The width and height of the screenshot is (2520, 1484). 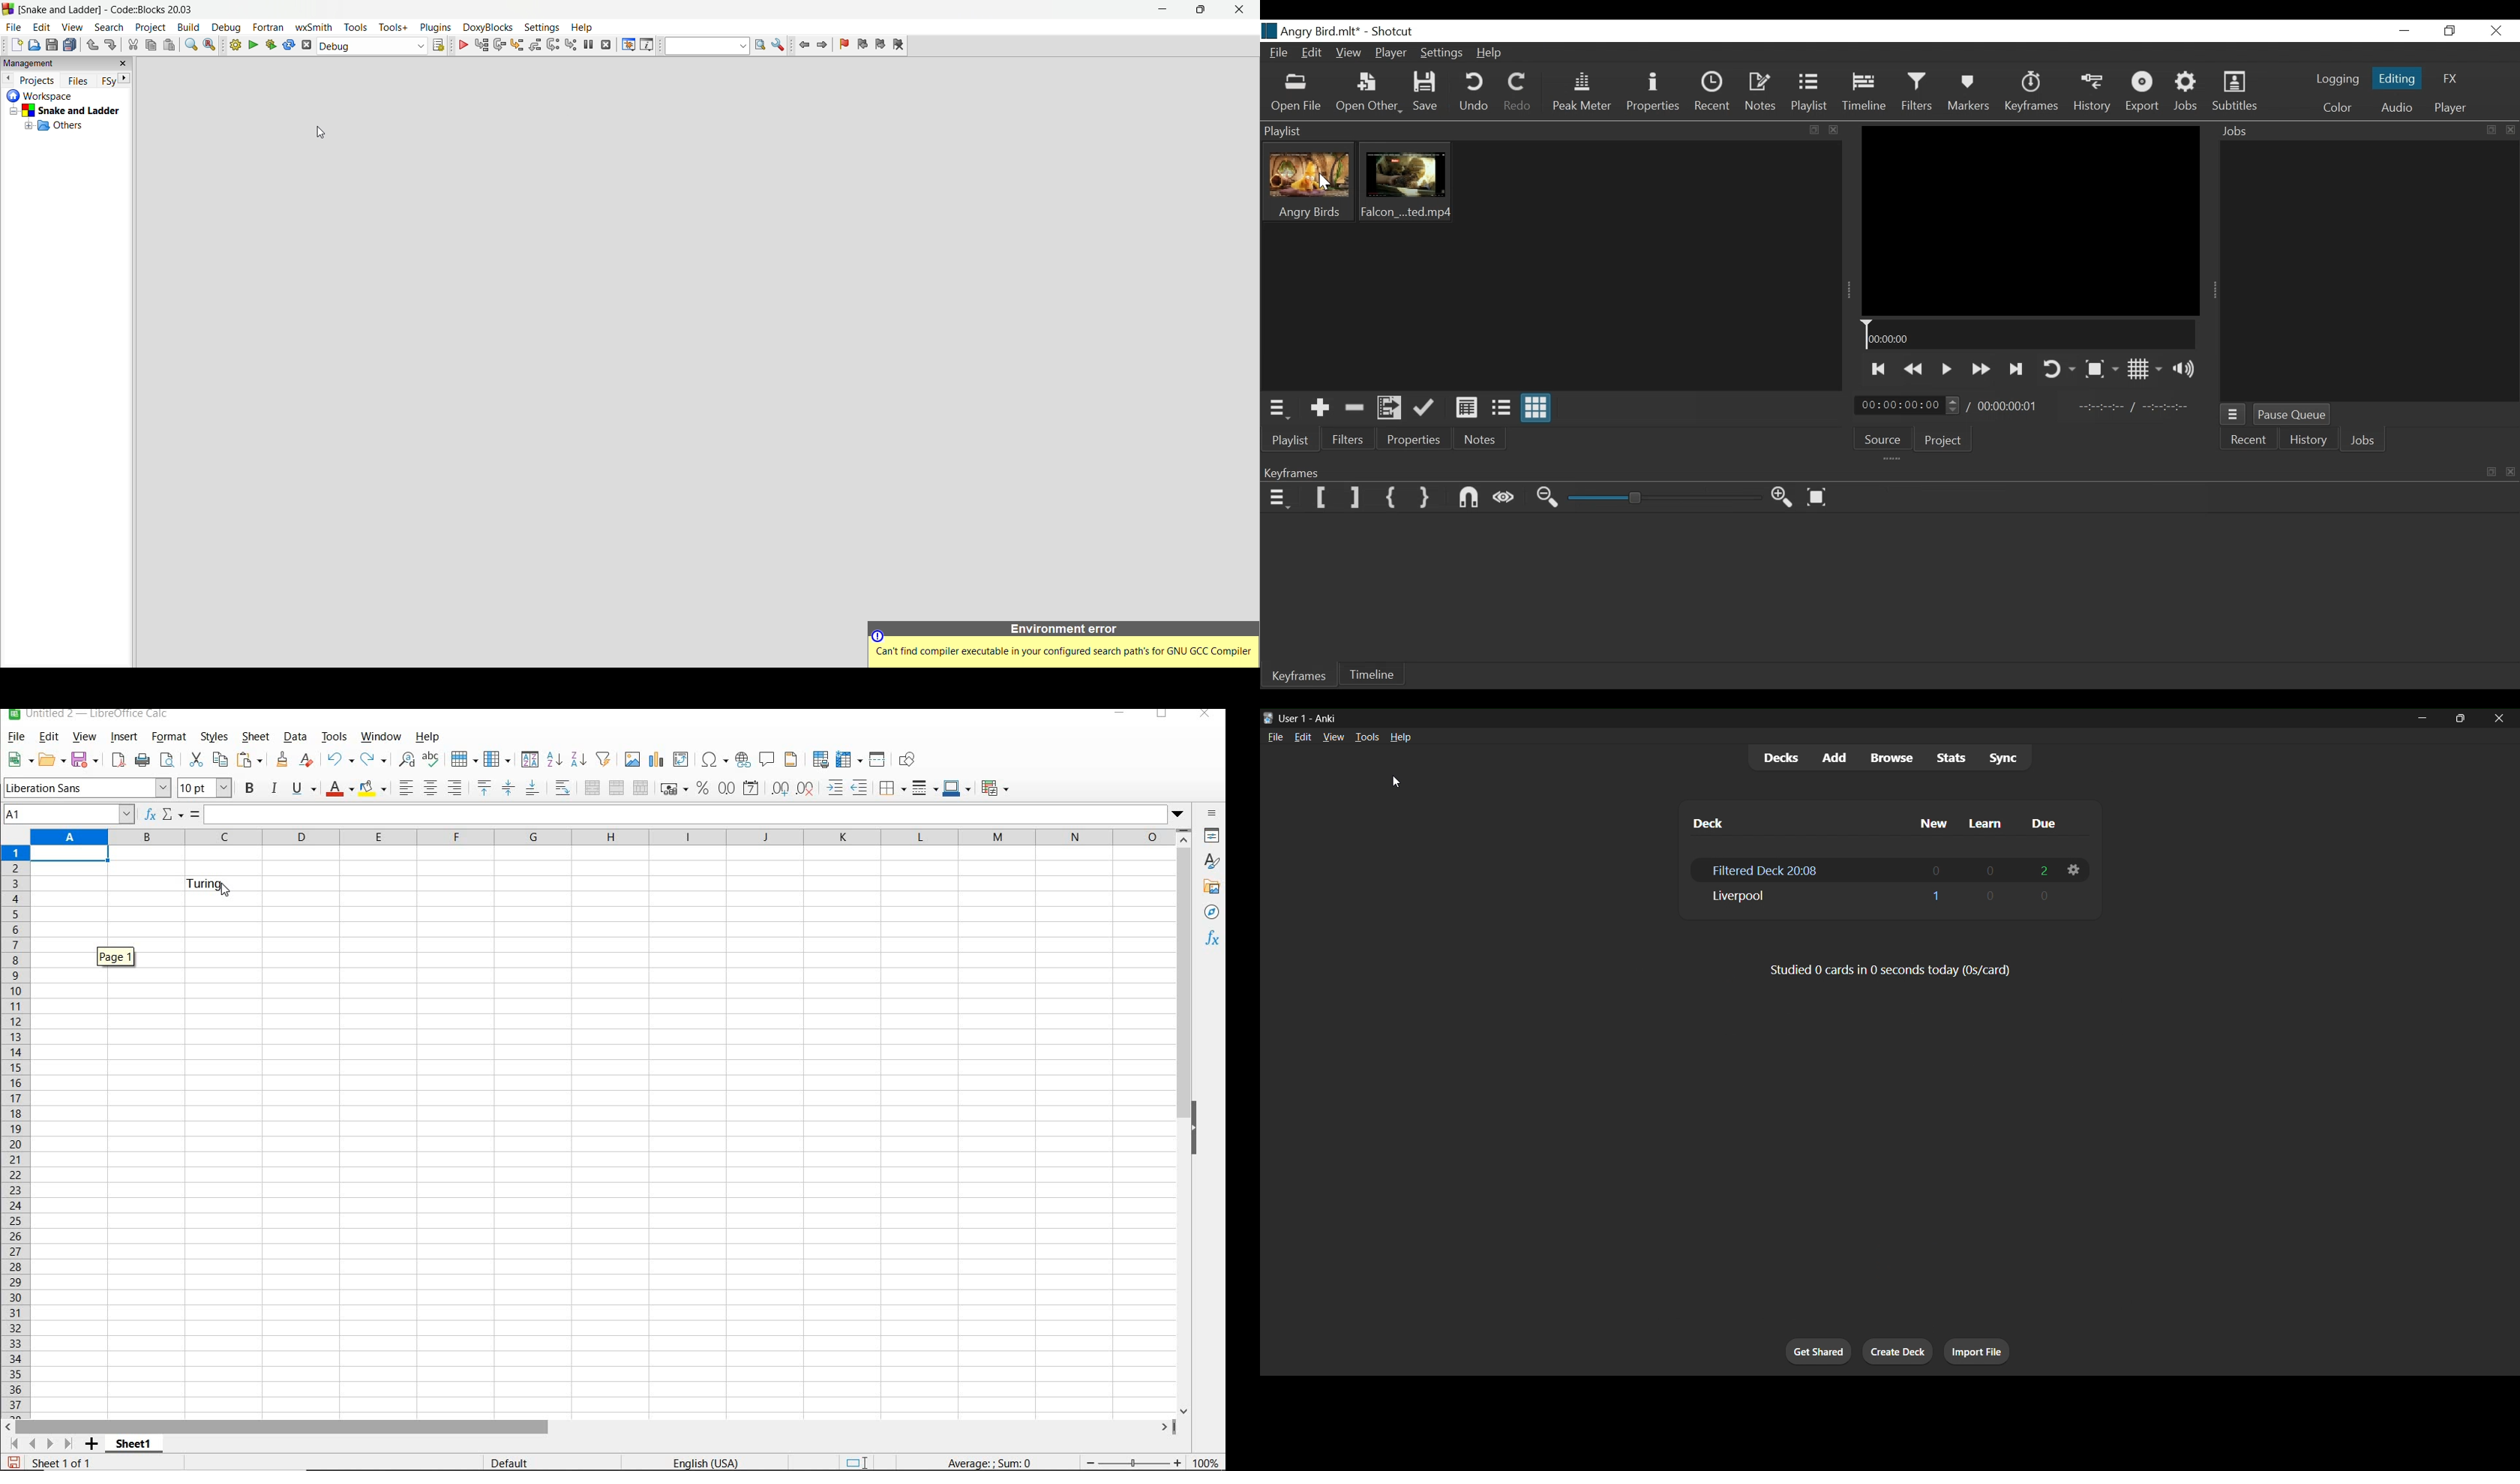 What do you see at coordinates (1312, 54) in the screenshot?
I see `Edit` at bounding box center [1312, 54].